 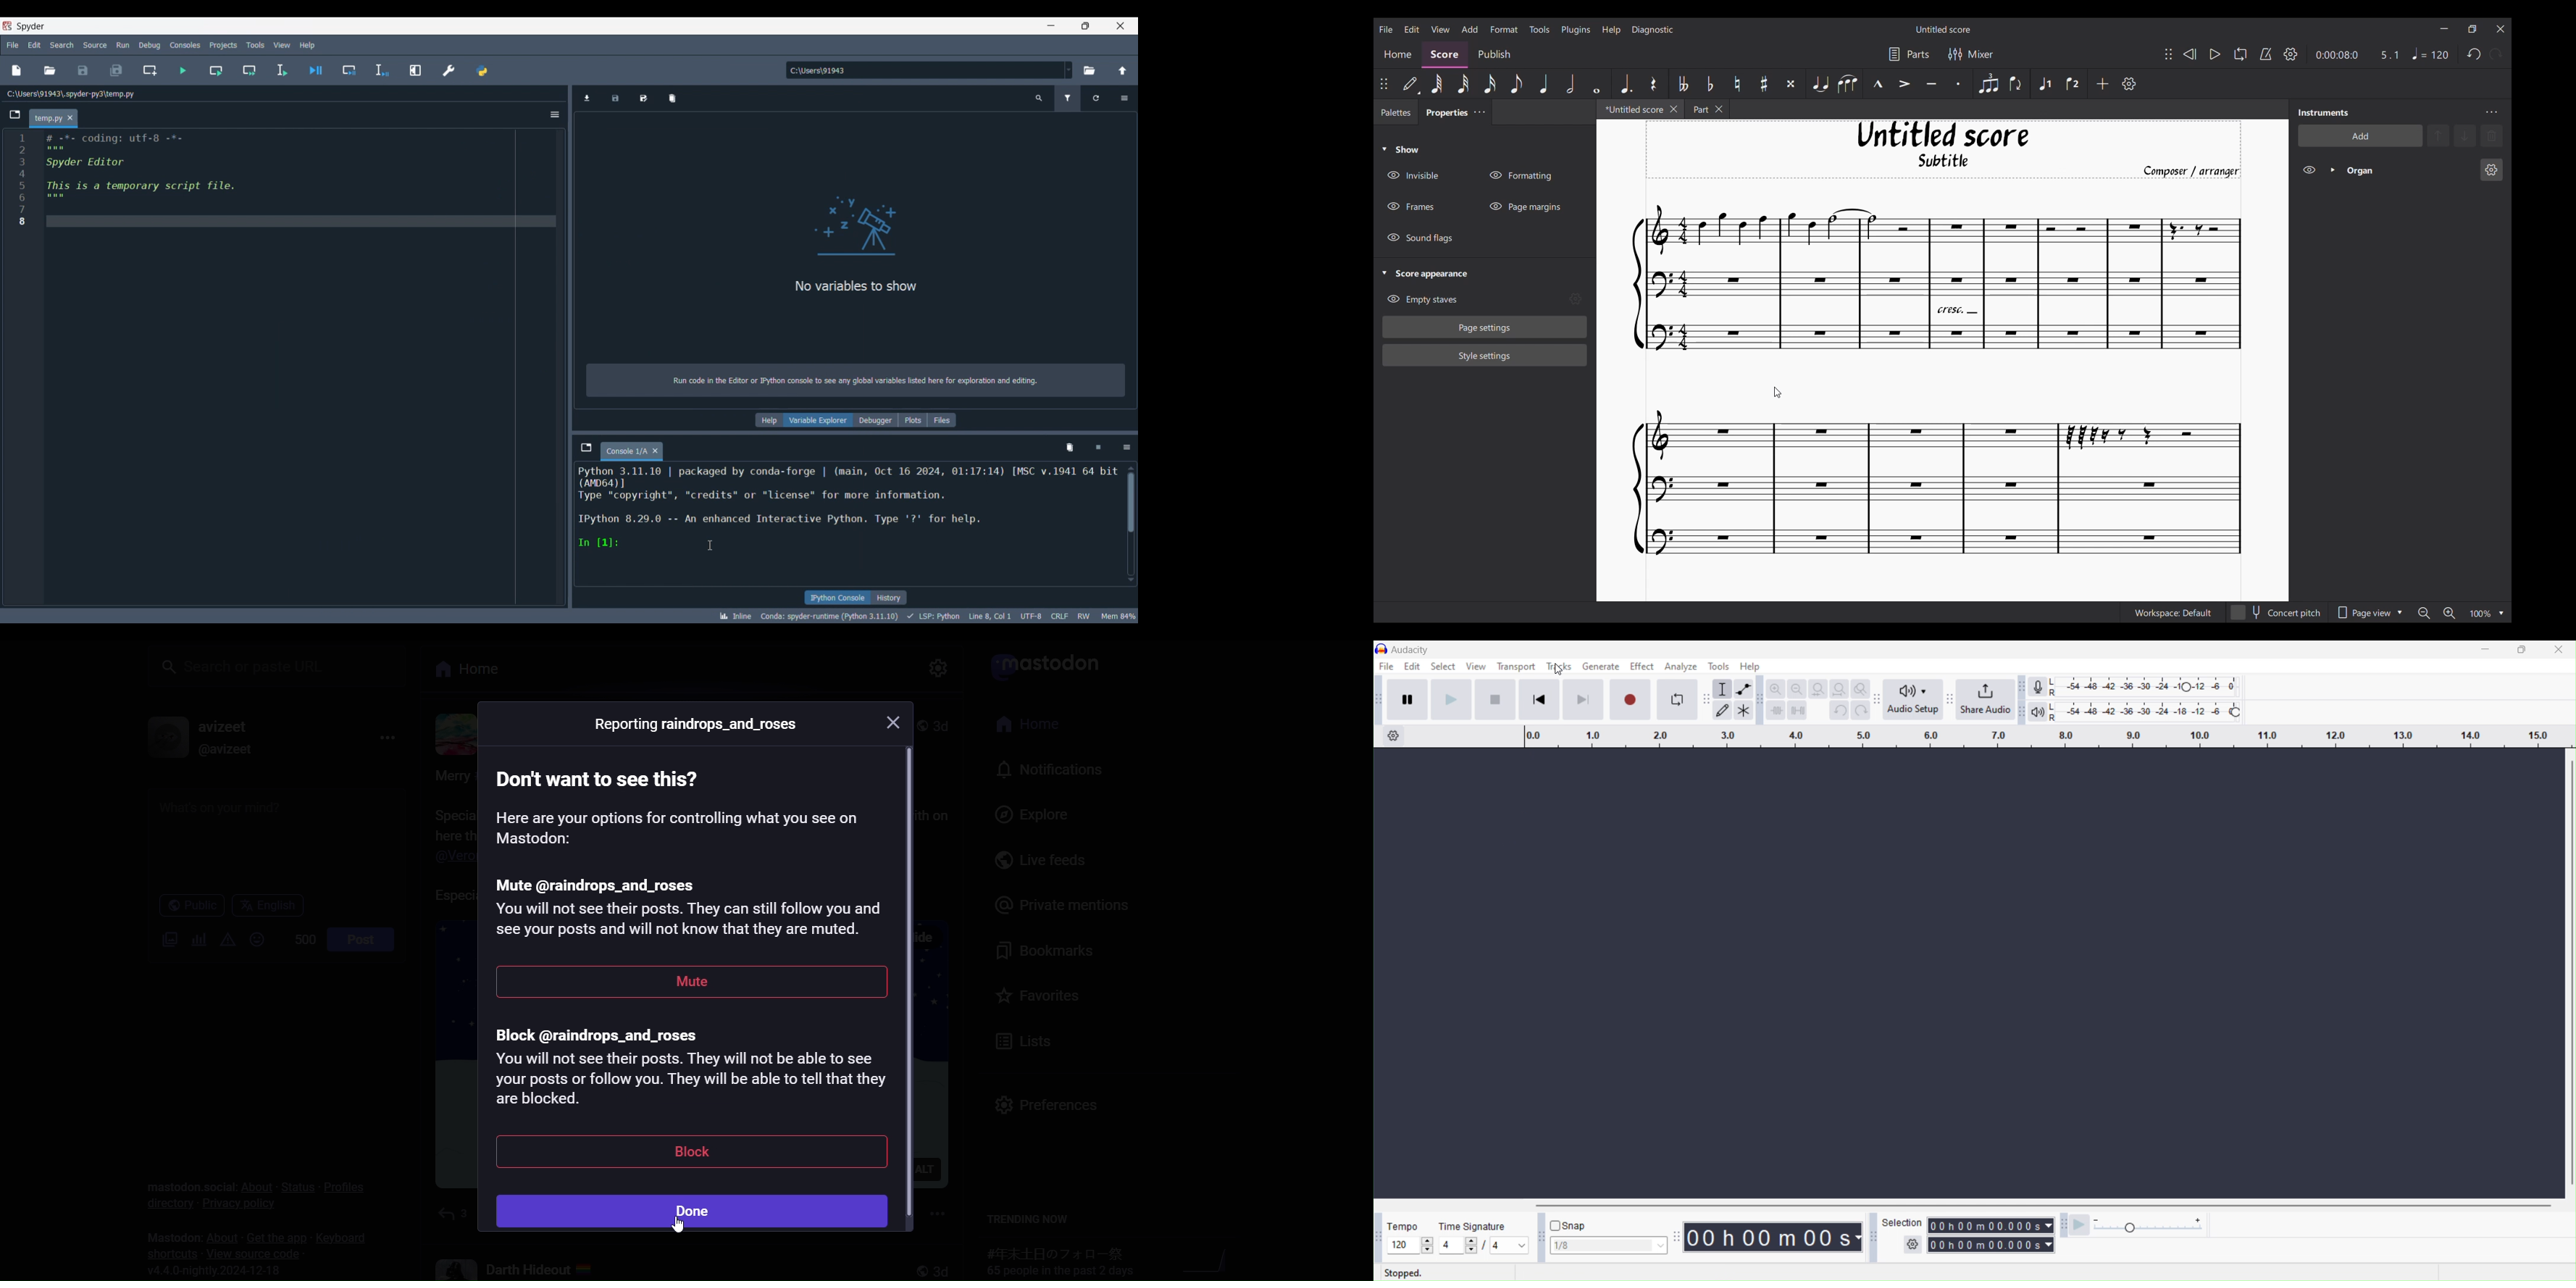 I want to click on Help menu, so click(x=1611, y=29).